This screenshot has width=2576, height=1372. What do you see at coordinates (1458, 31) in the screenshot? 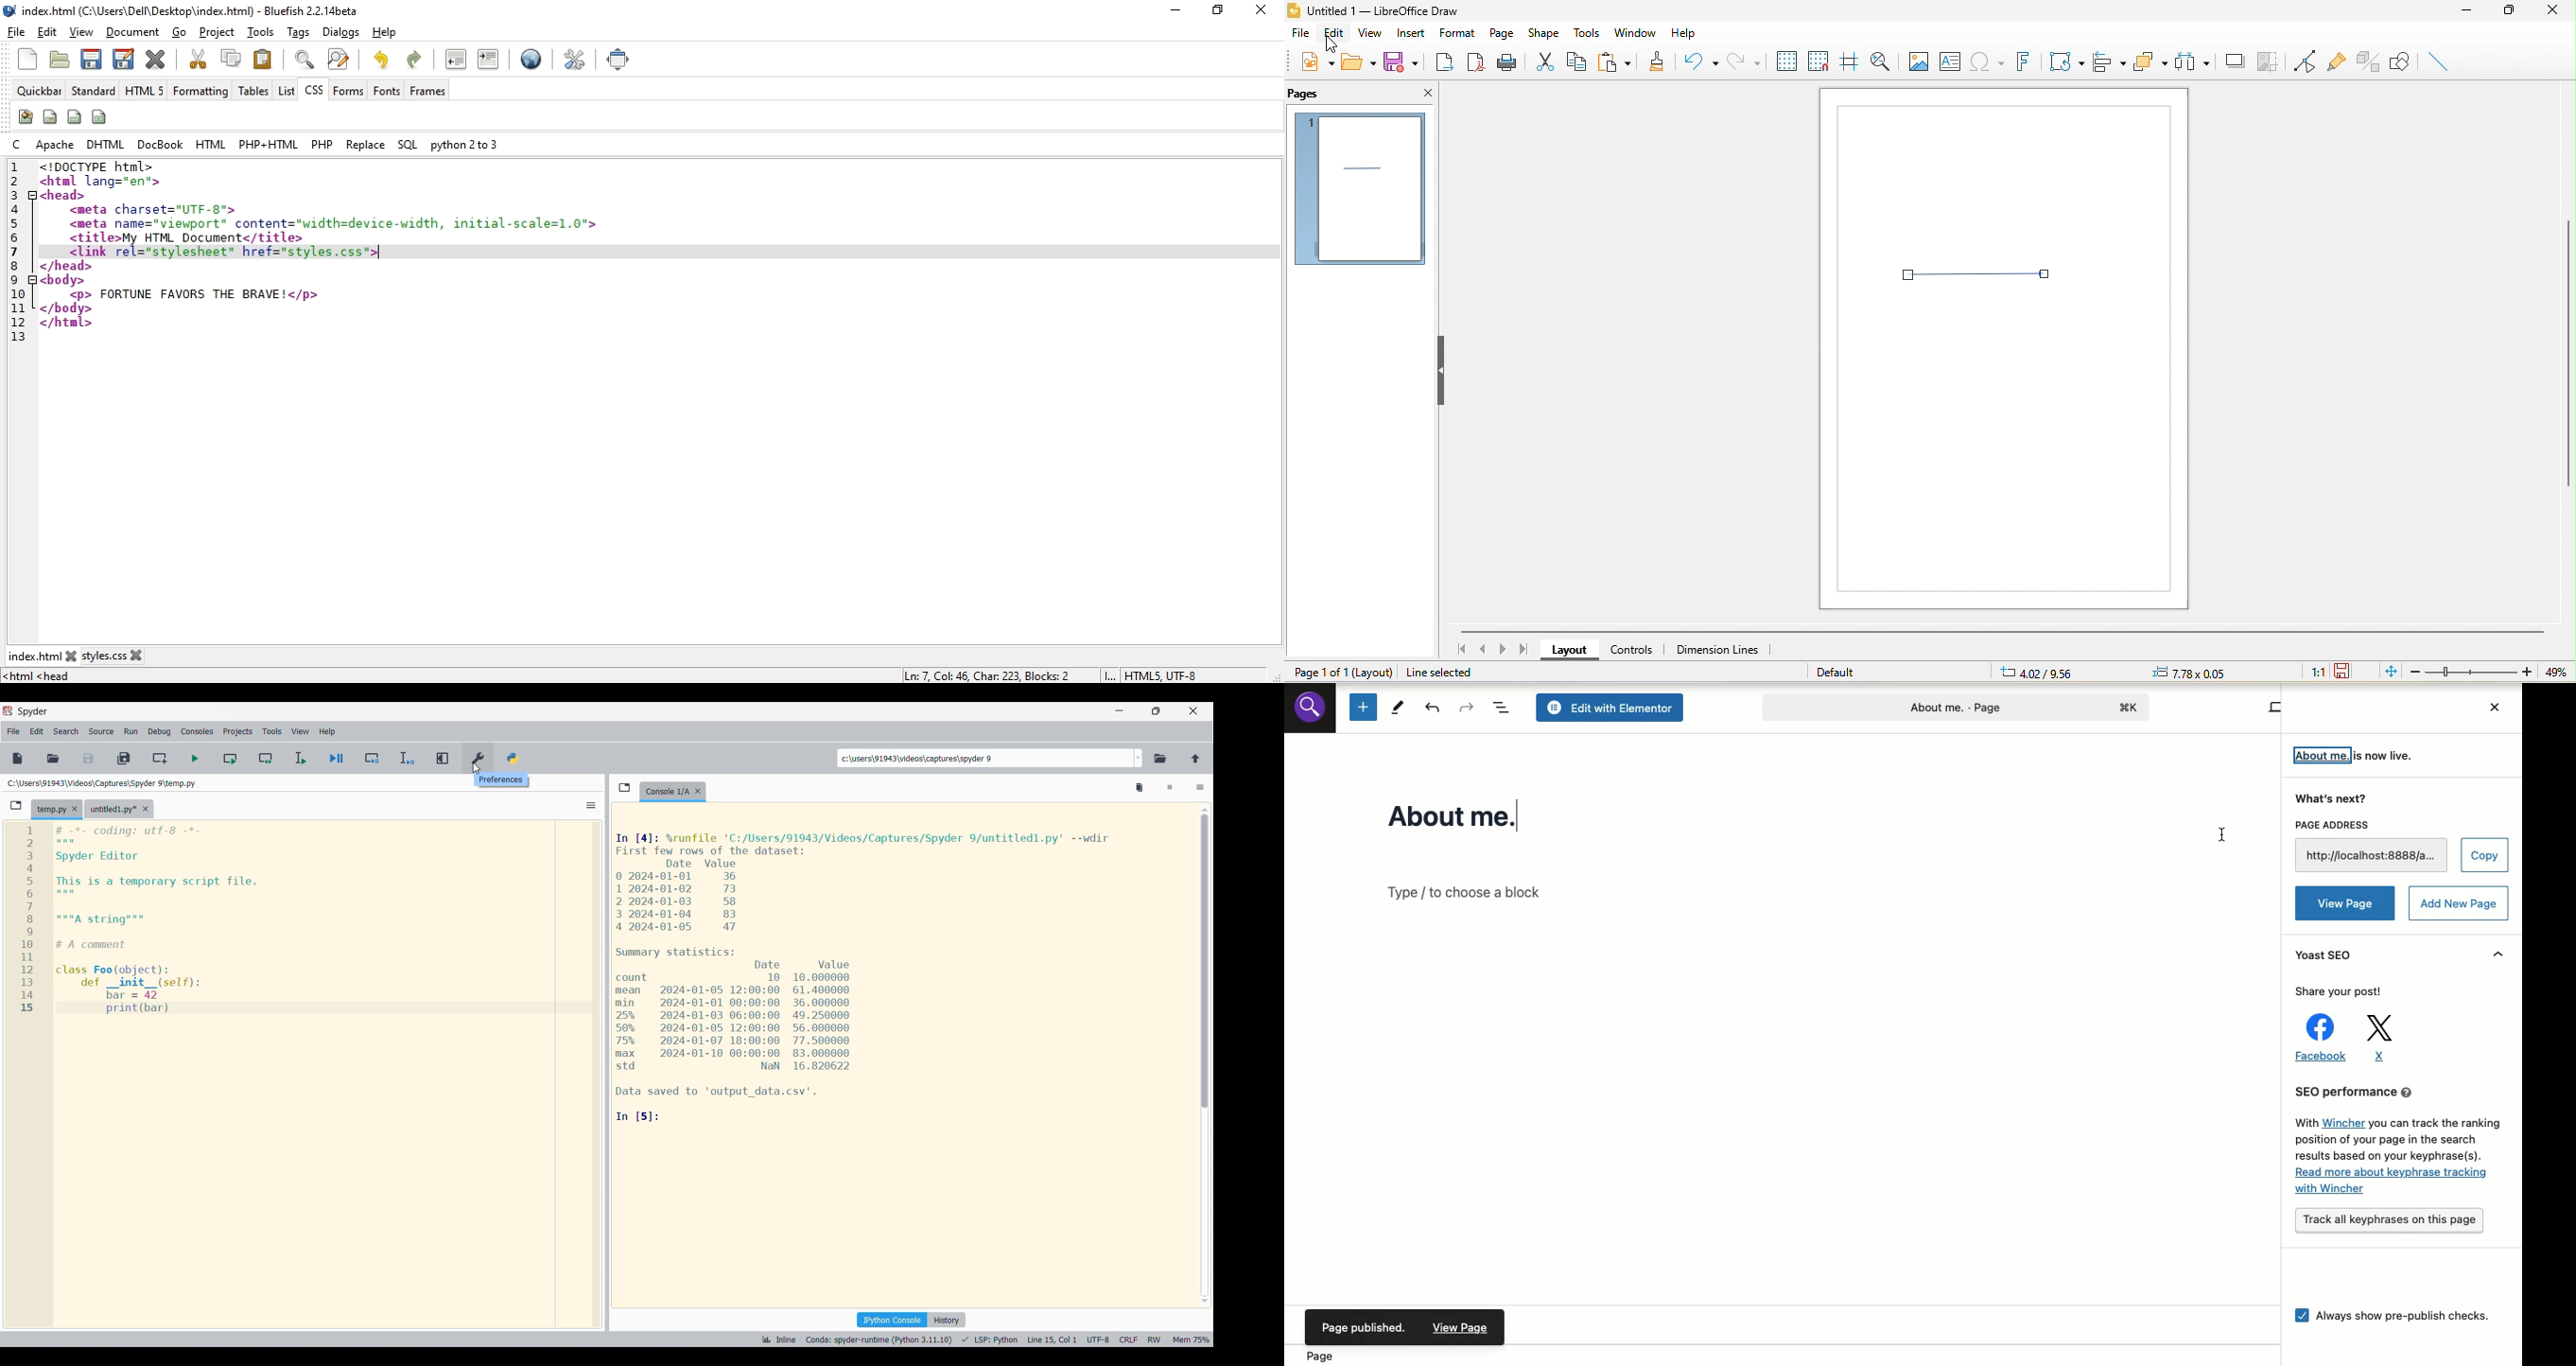
I see `format` at bounding box center [1458, 31].